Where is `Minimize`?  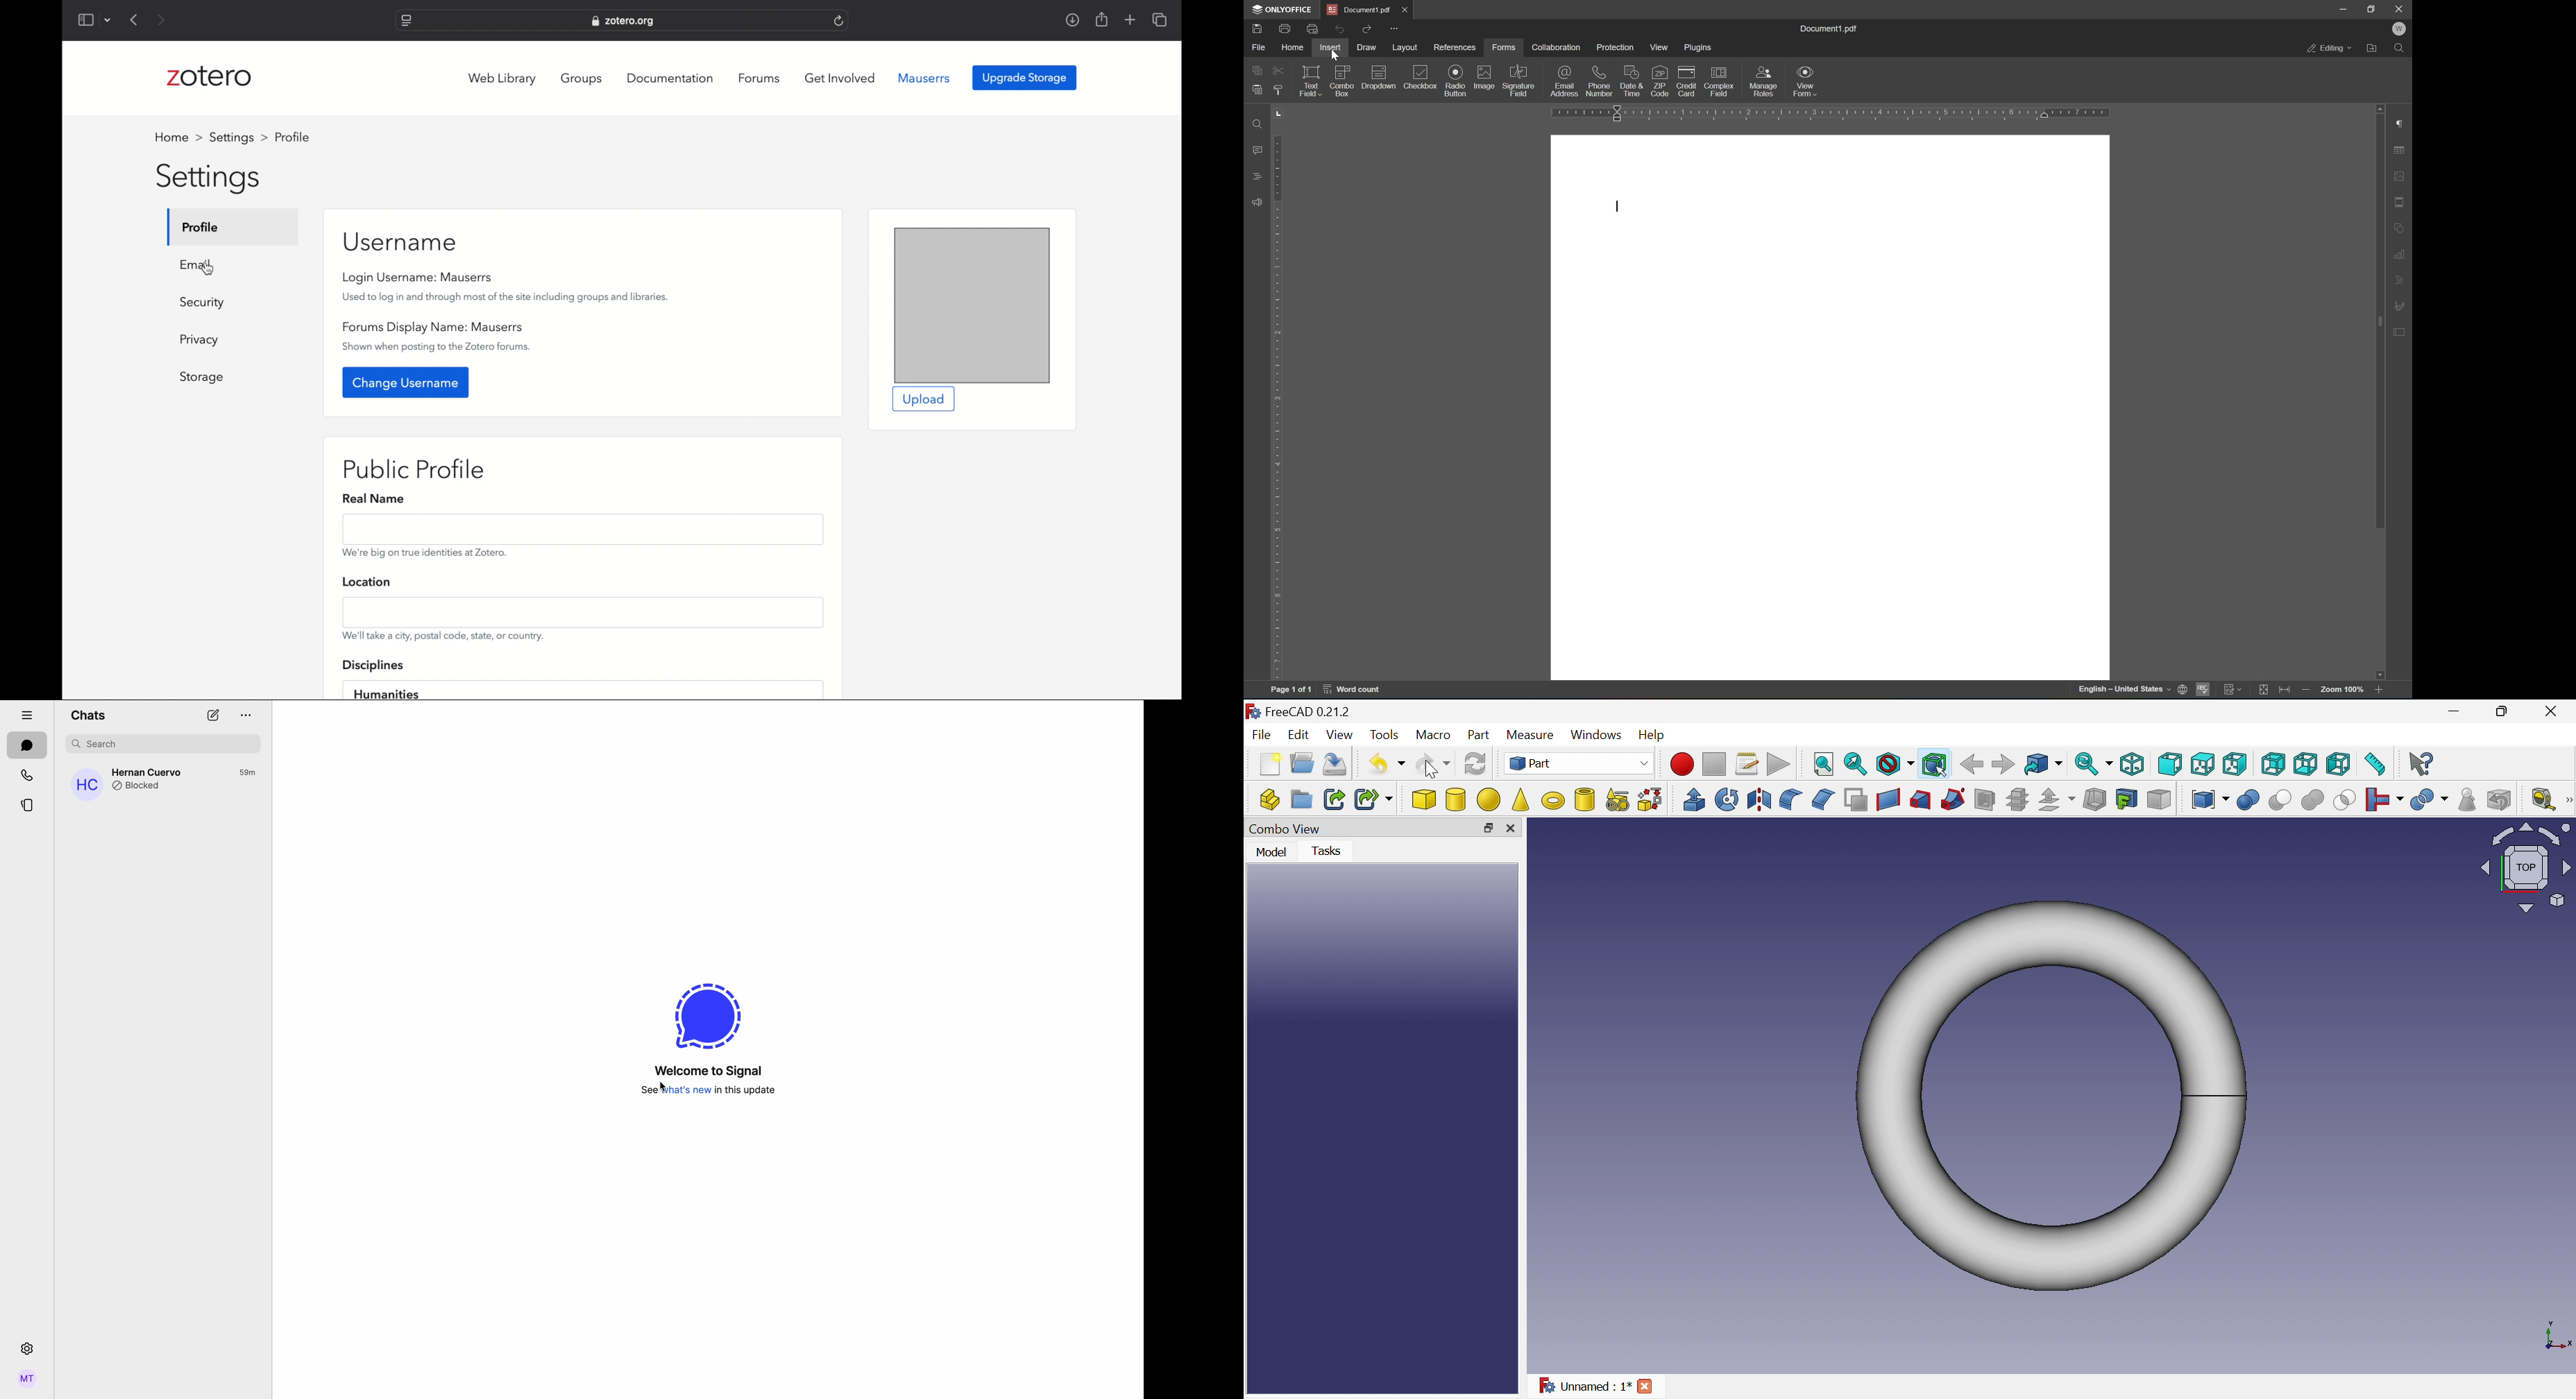
Minimize is located at coordinates (2501, 713).